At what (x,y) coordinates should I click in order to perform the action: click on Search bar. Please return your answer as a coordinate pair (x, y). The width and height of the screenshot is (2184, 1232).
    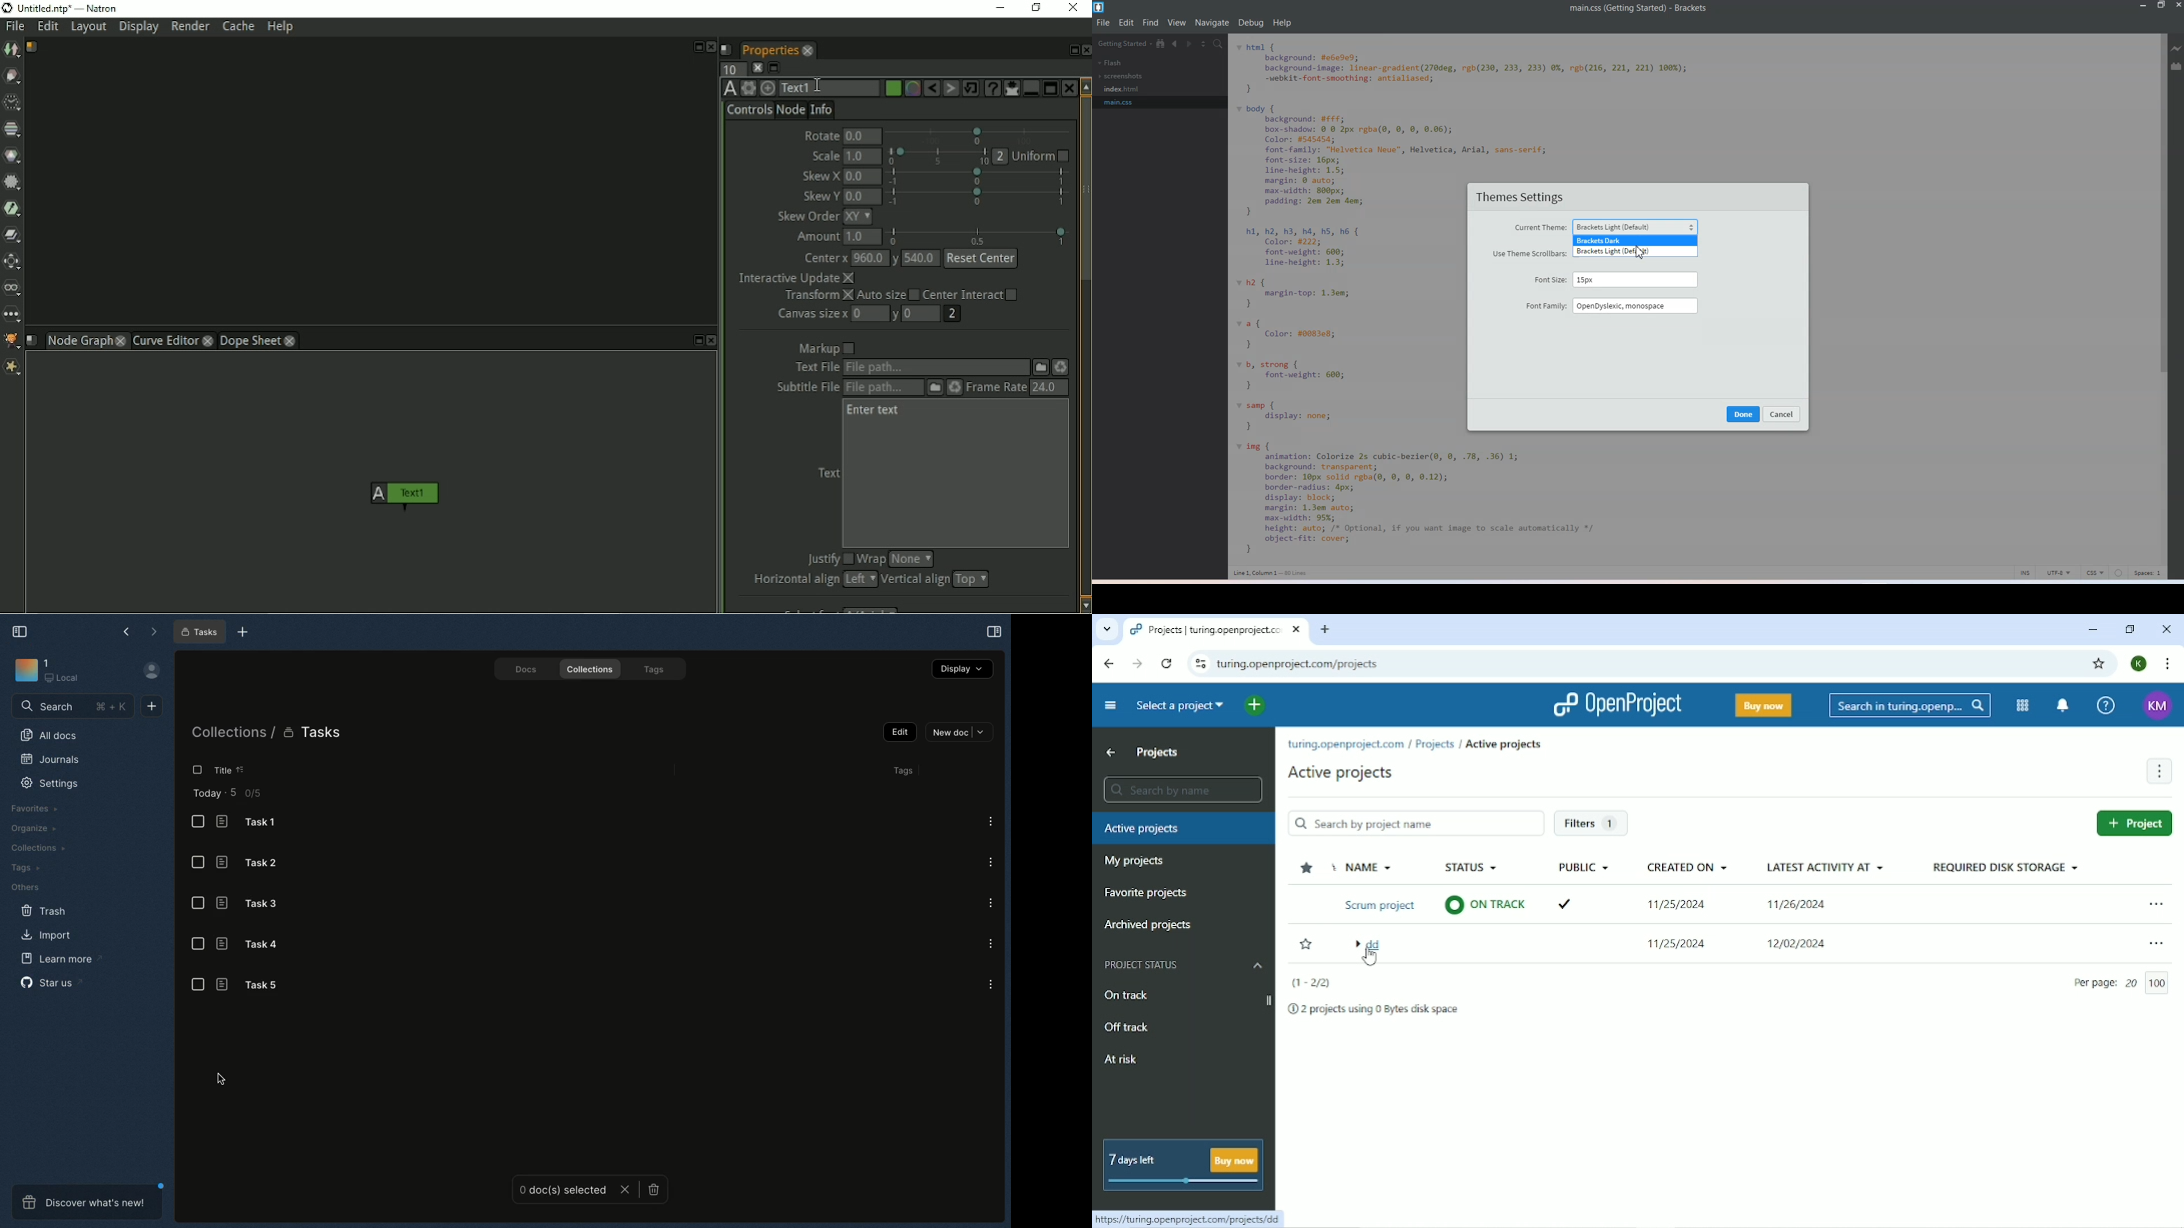
    Looking at the image, I should click on (73, 705).